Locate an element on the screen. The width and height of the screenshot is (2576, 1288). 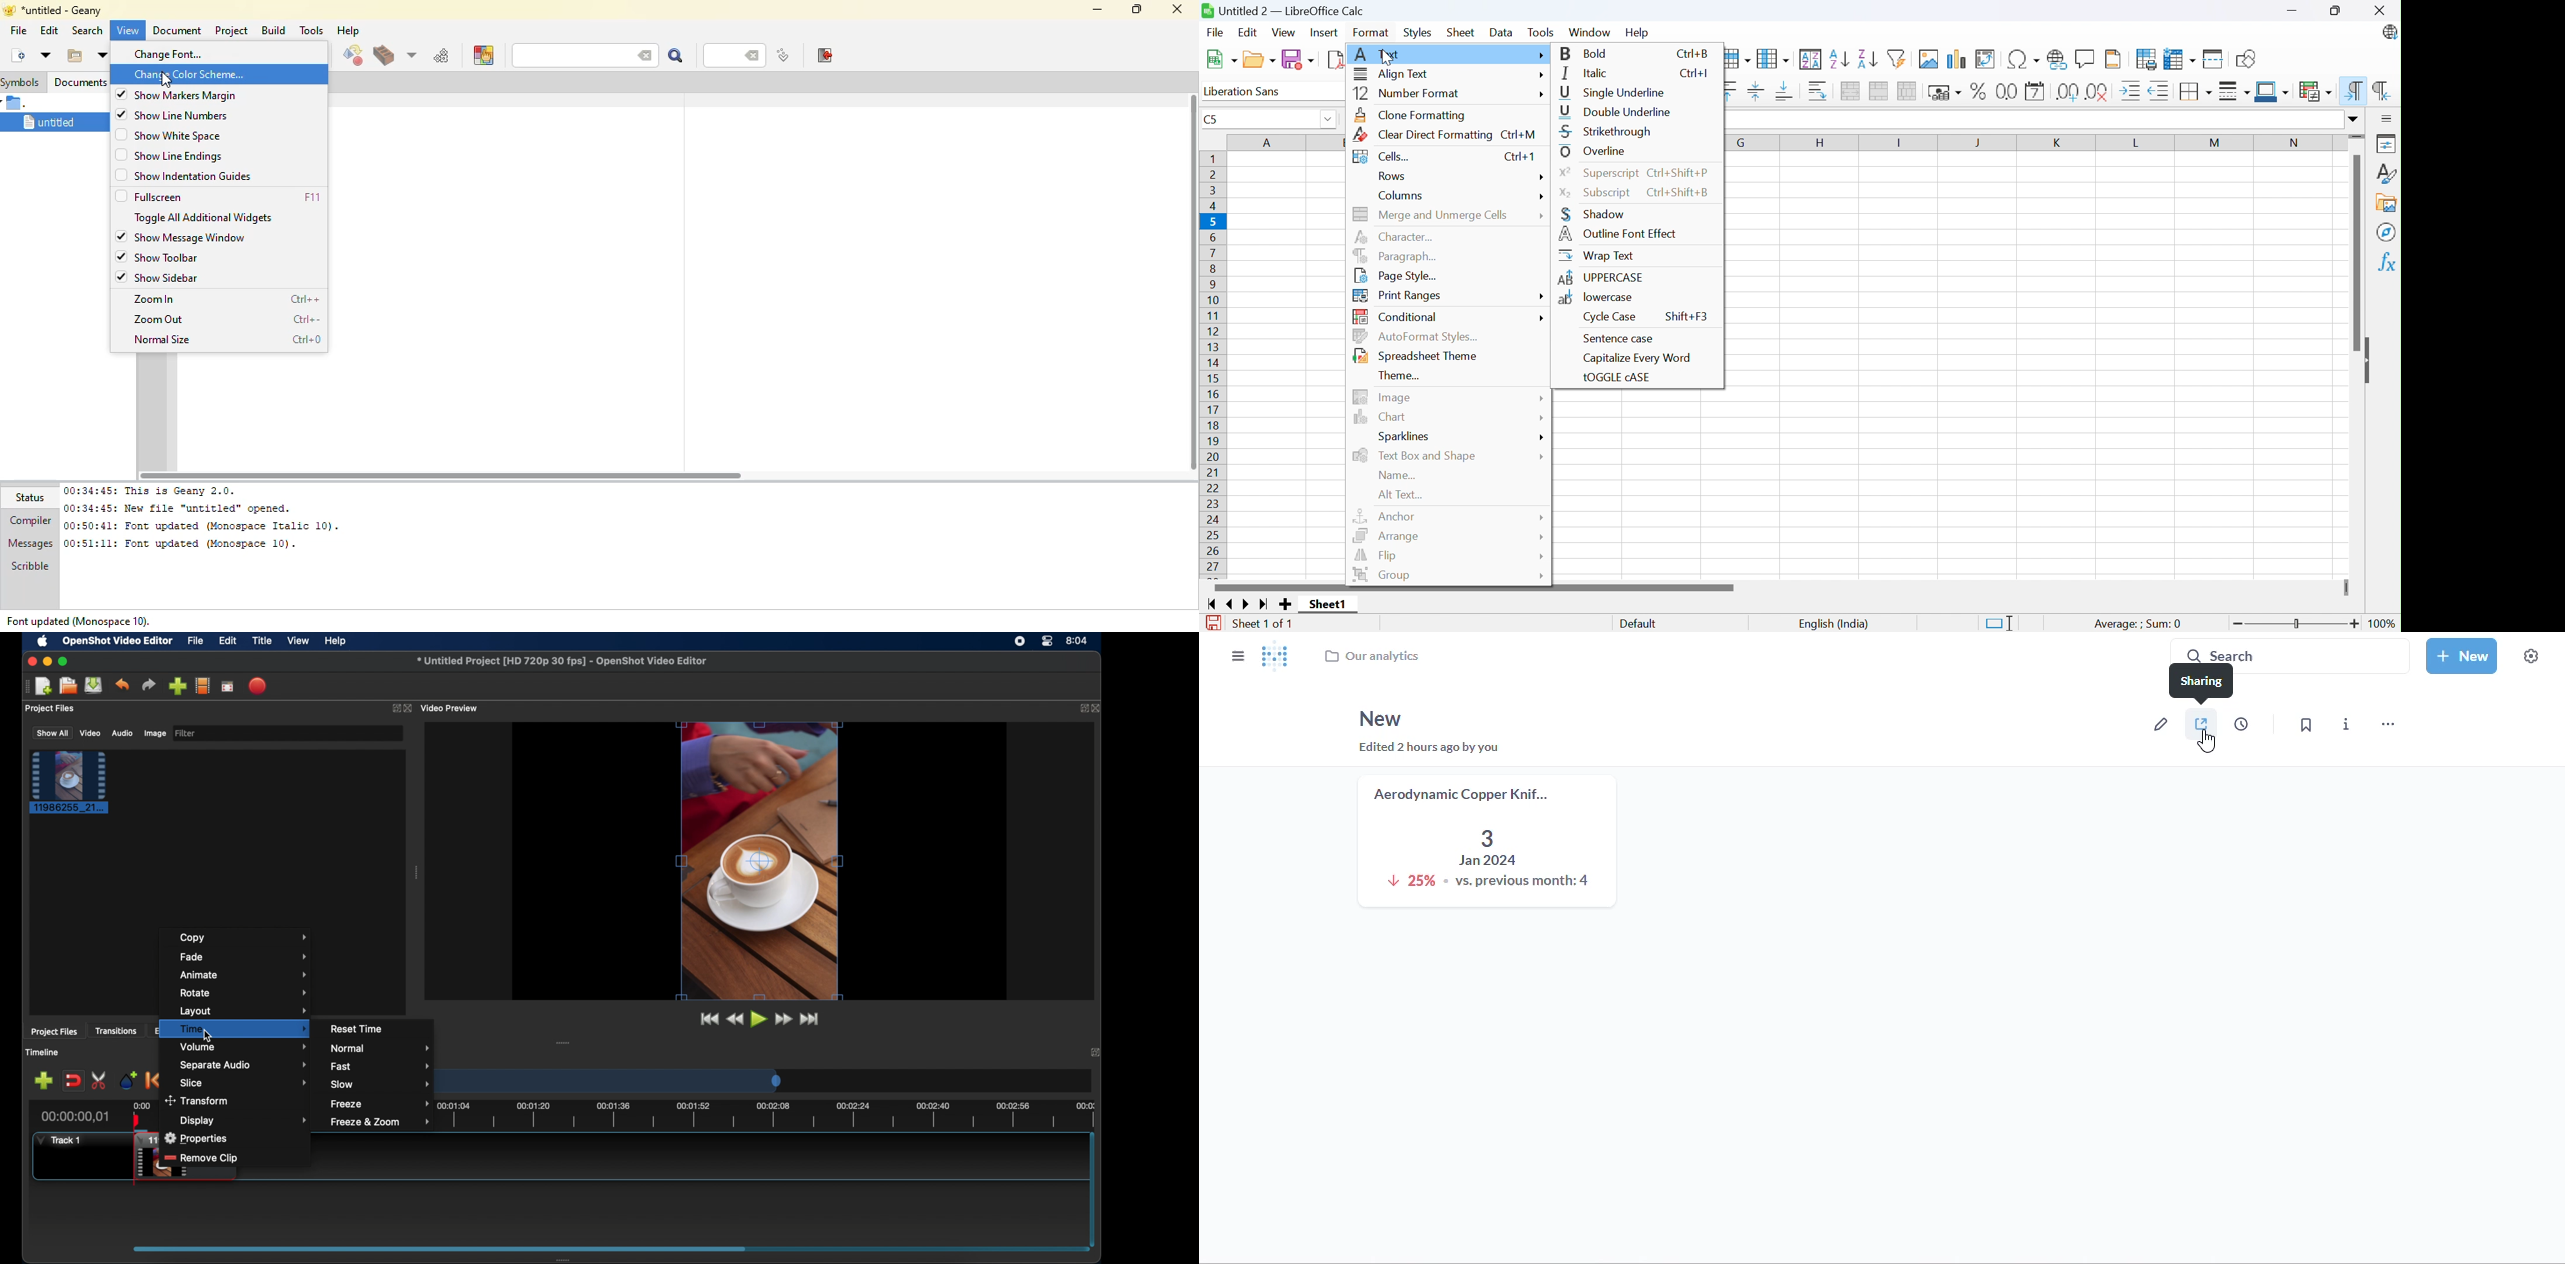
Ctrl+Shift+P is located at coordinates (1681, 173).